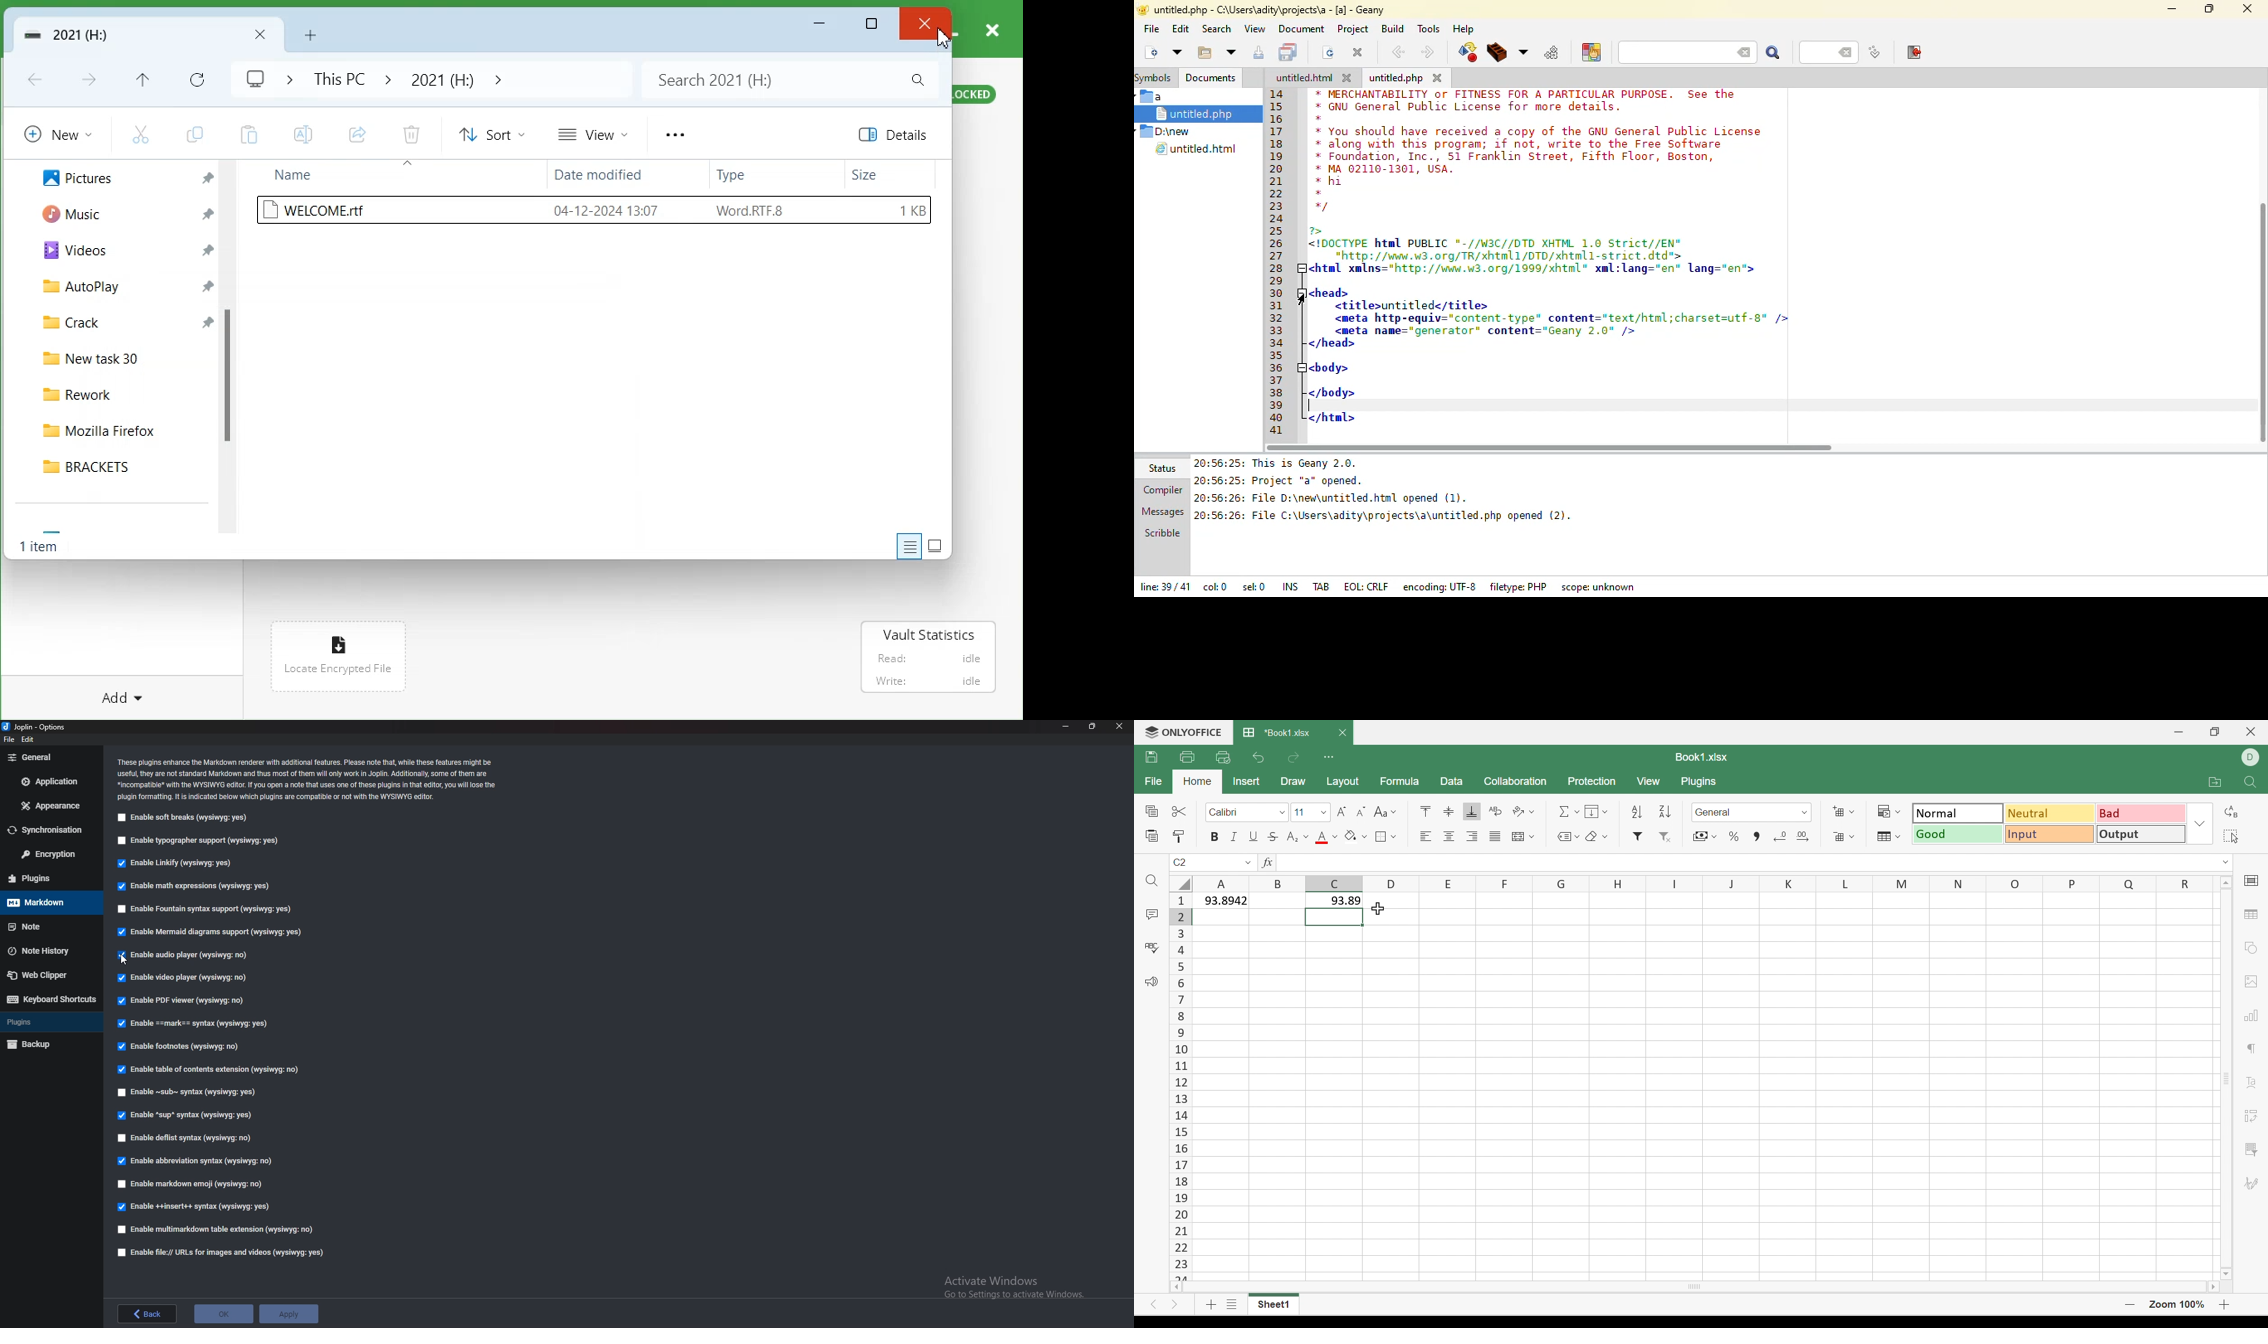 Image resolution: width=2268 pixels, height=1344 pixels. What do you see at coordinates (1703, 756) in the screenshot?
I see `Book1.xlsx` at bounding box center [1703, 756].